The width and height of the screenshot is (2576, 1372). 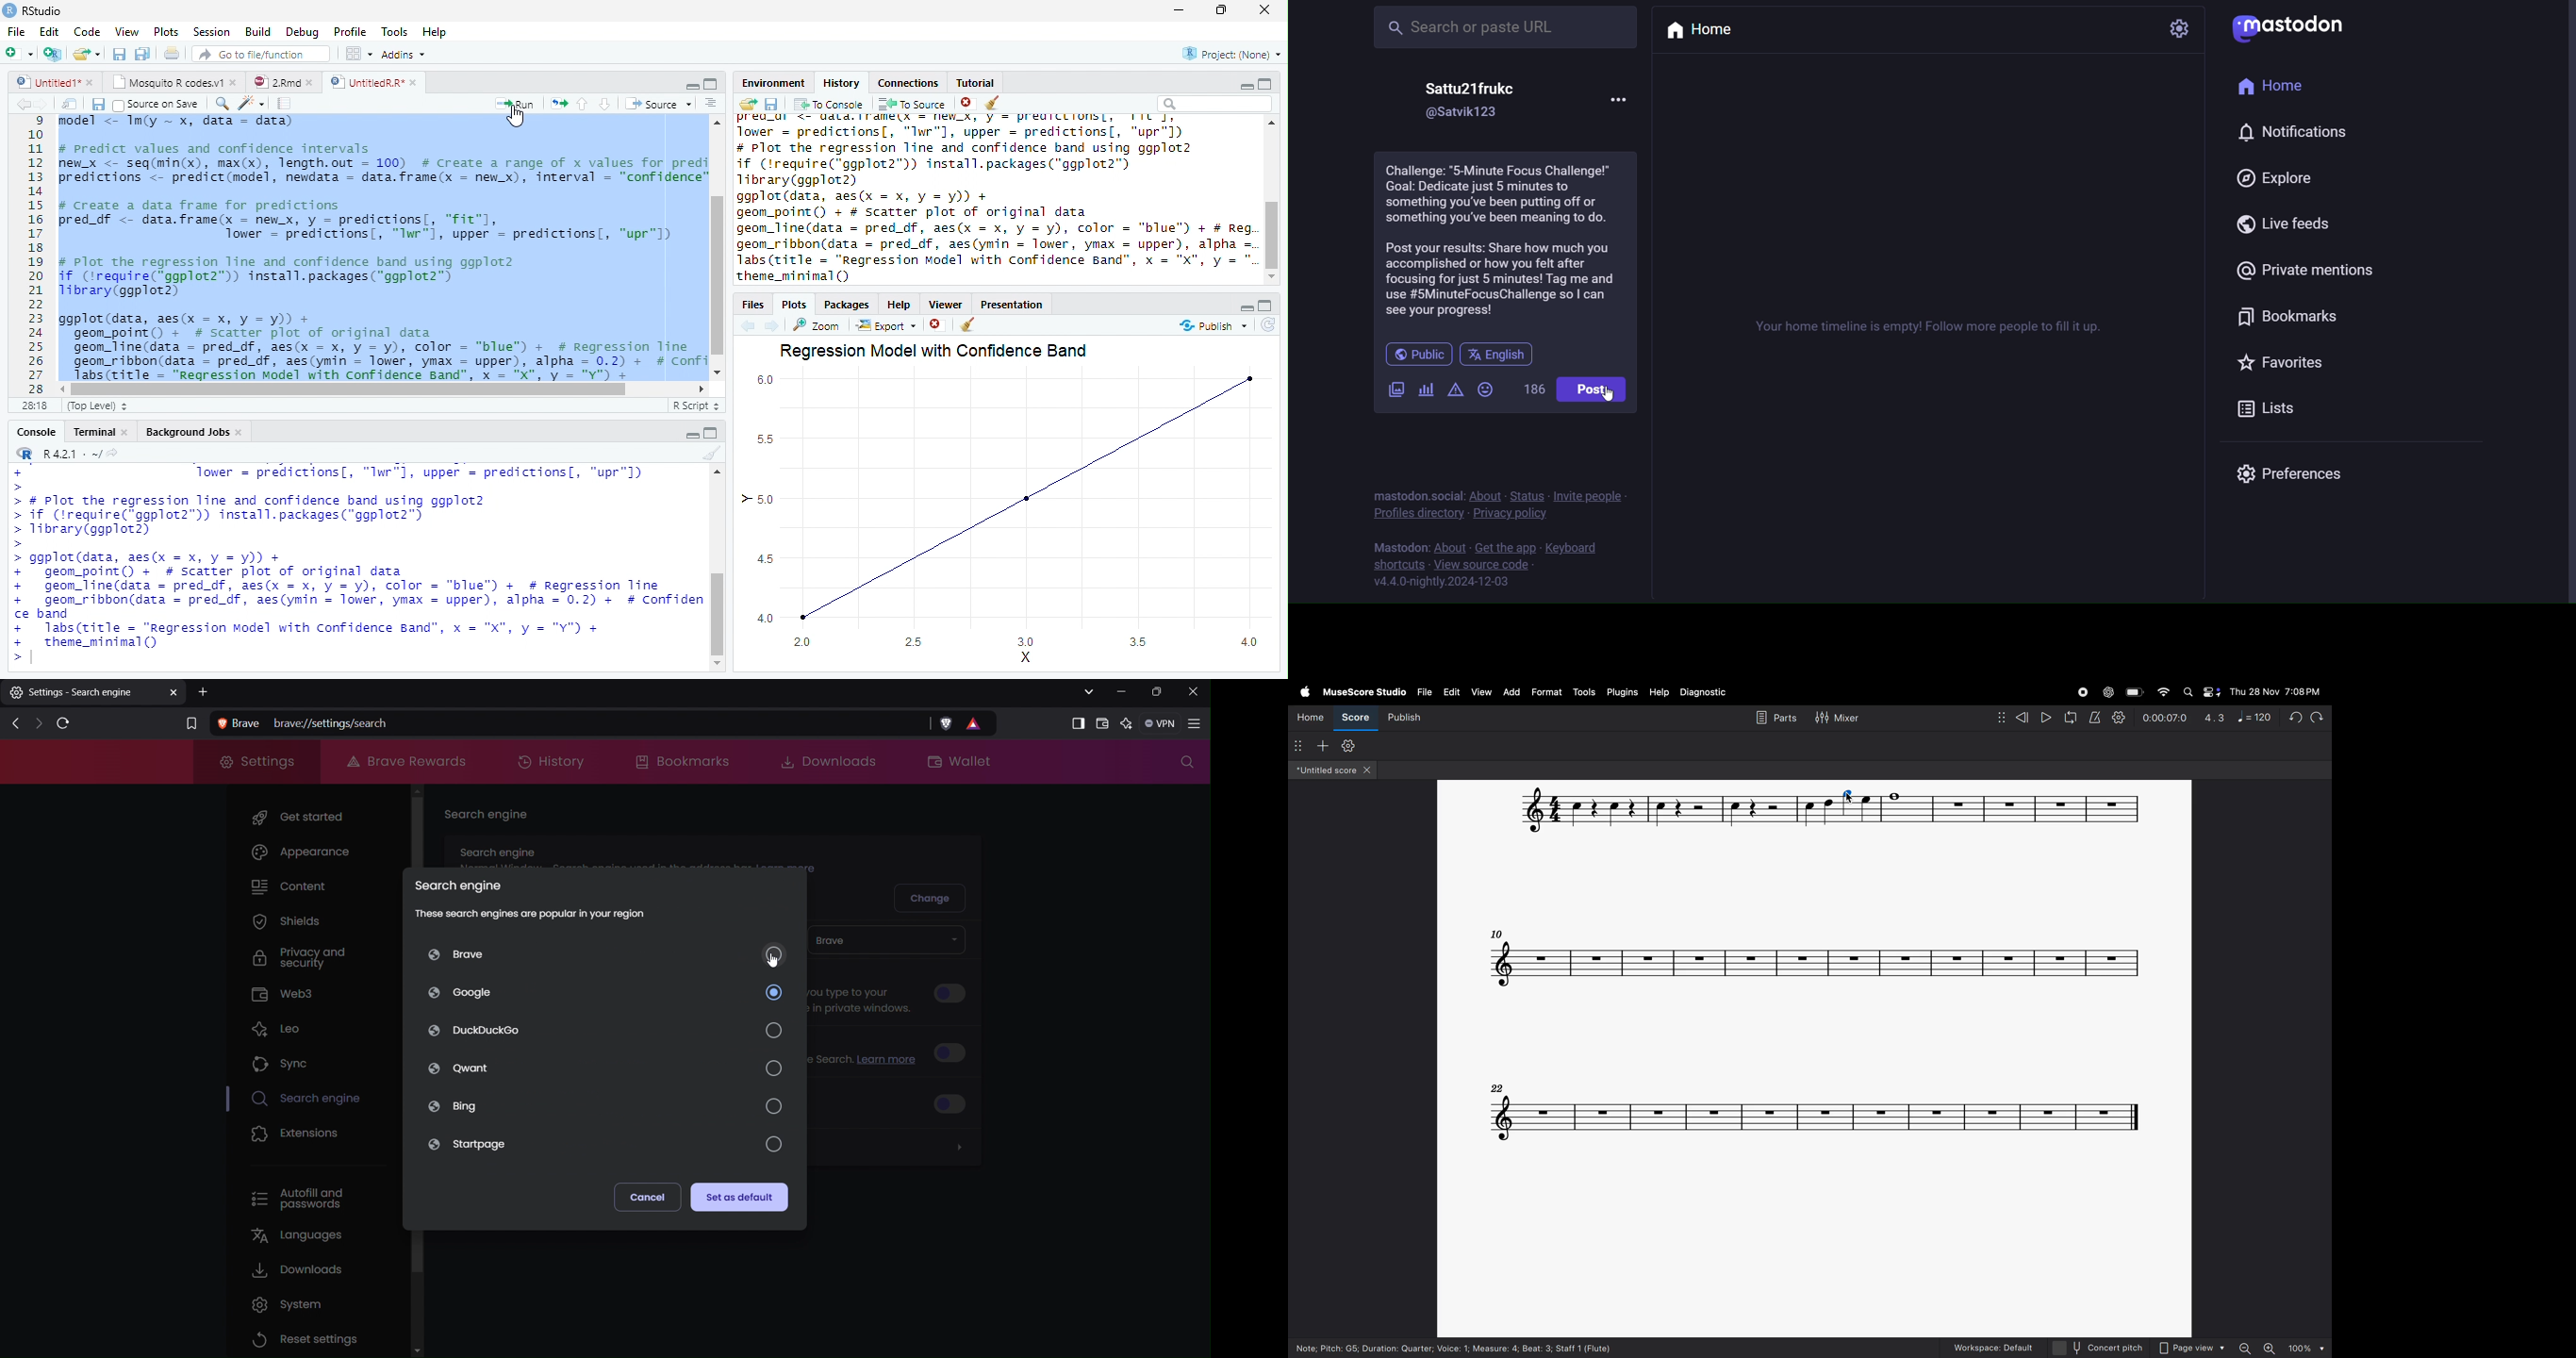 What do you see at coordinates (1661, 692) in the screenshot?
I see `help` at bounding box center [1661, 692].